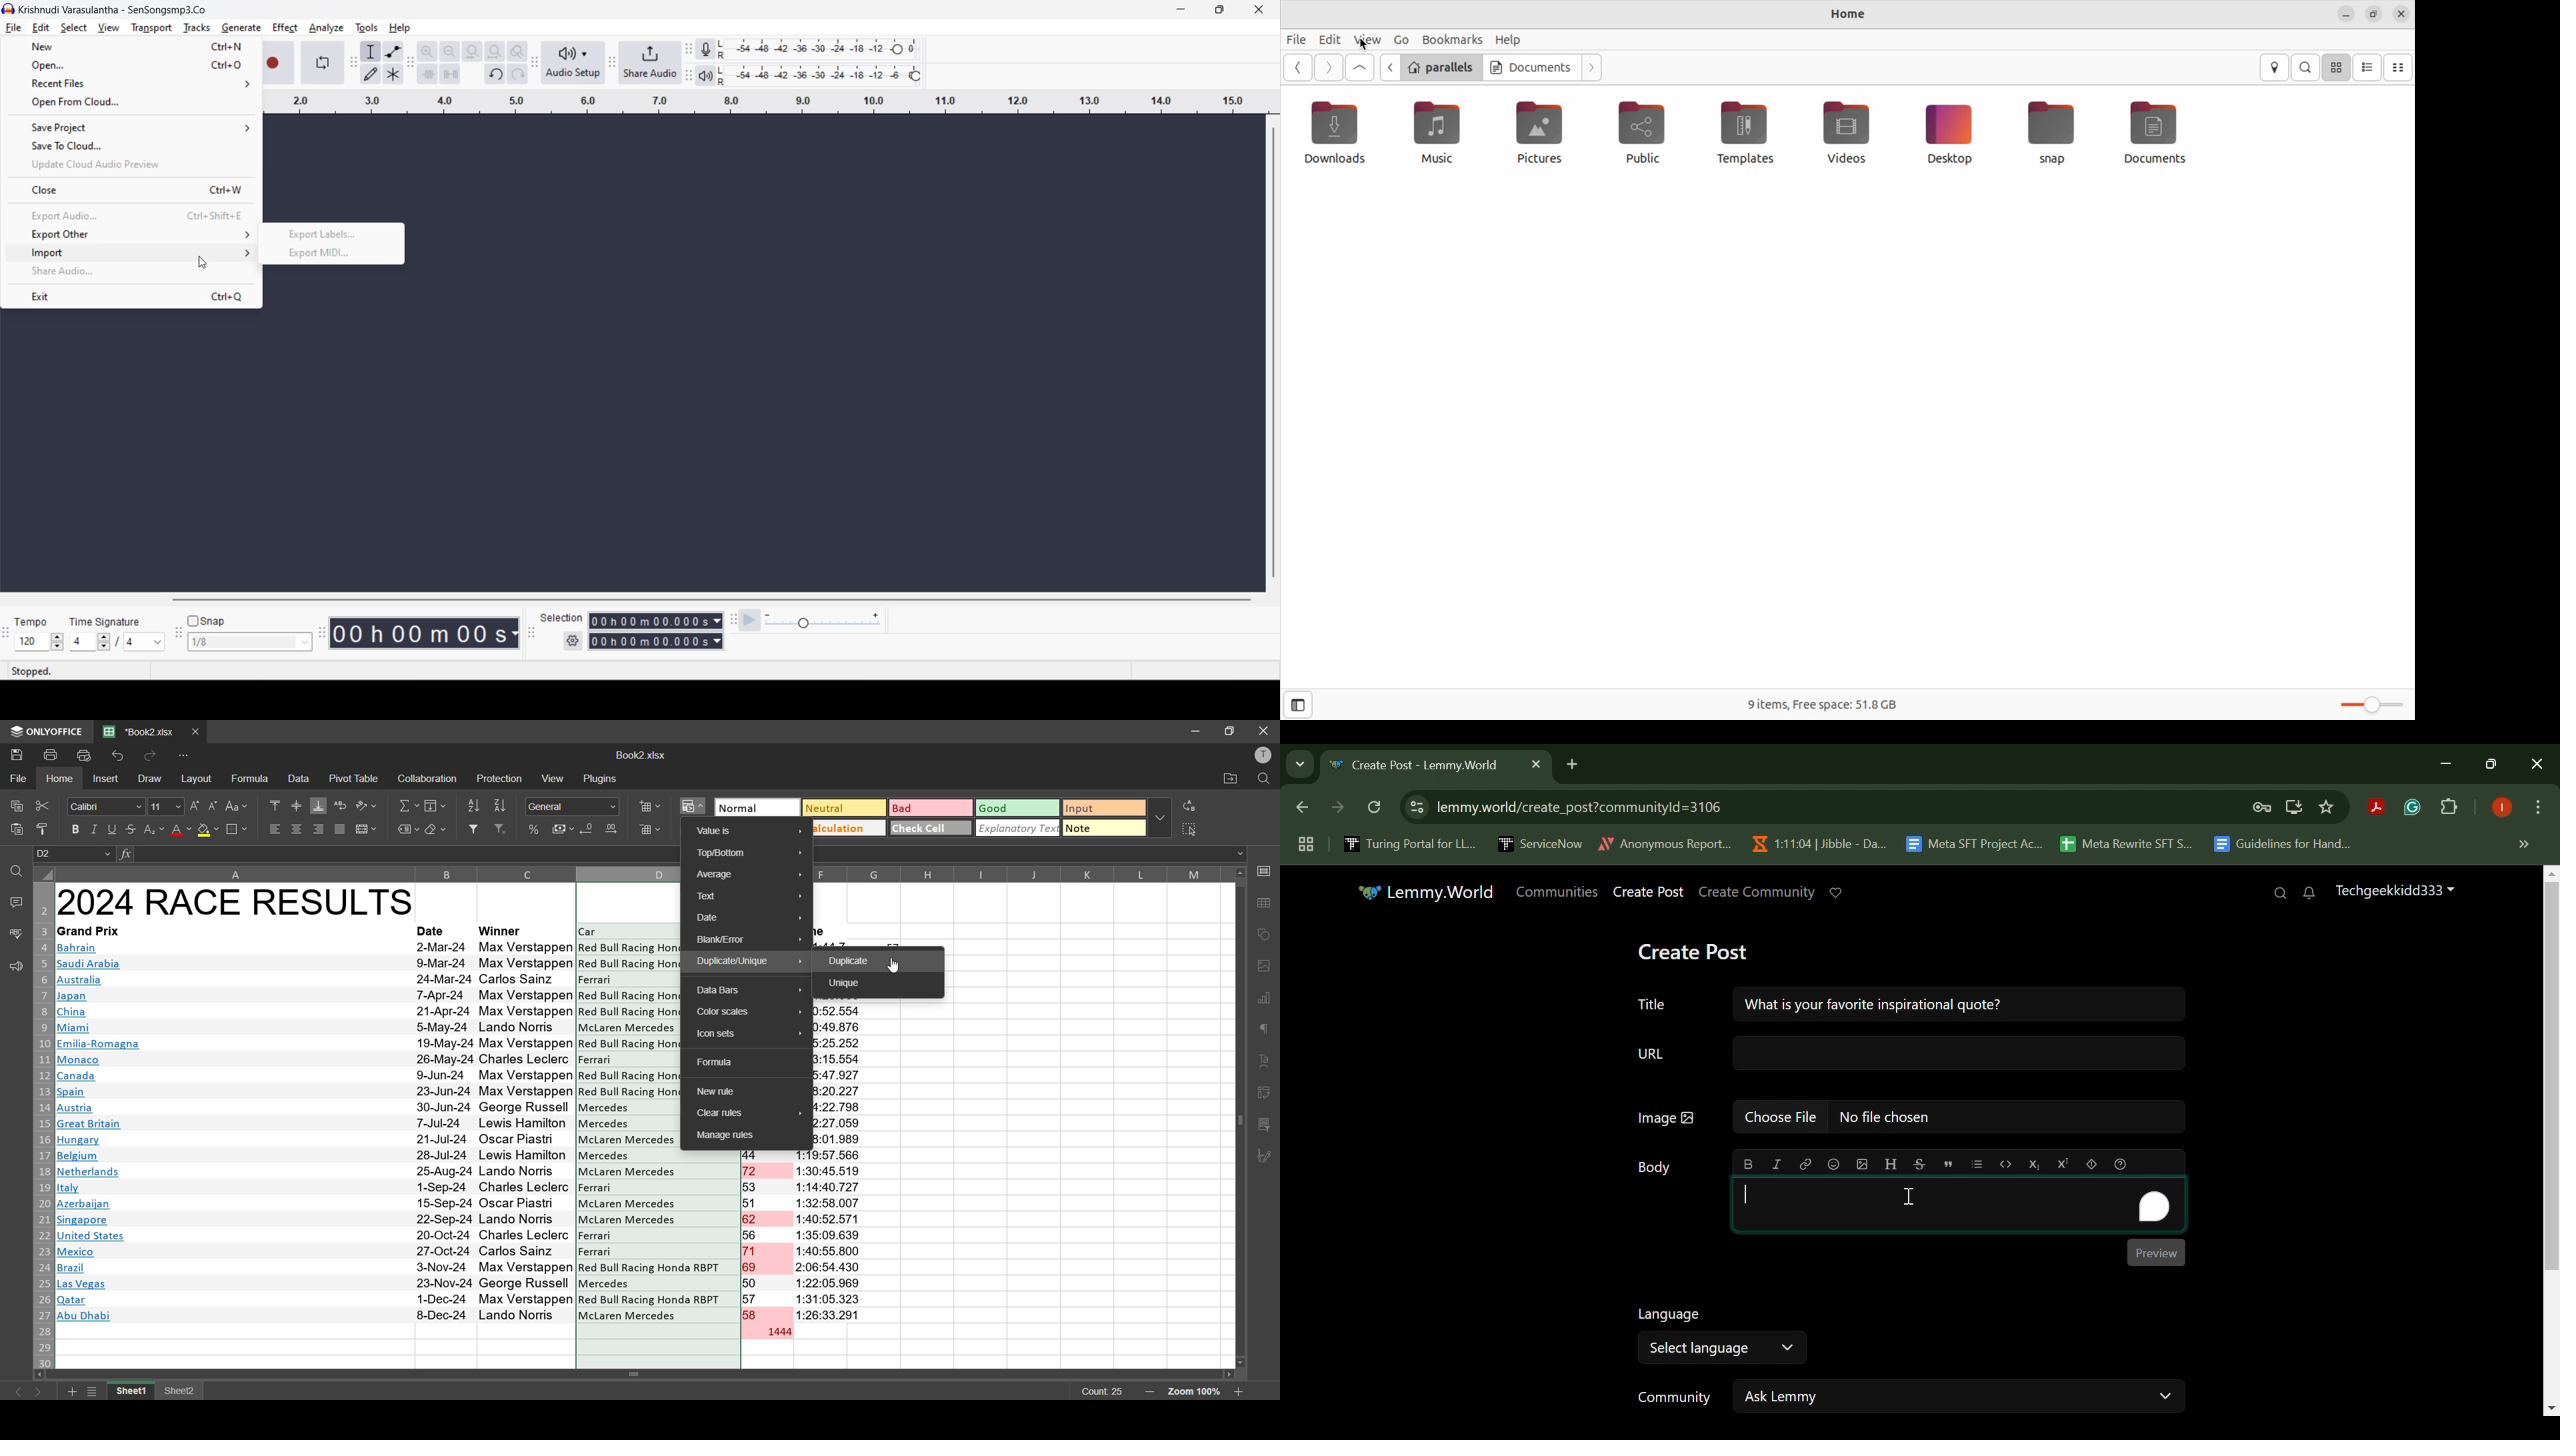 The image size is (2576, 1456). What do you see at coordinates (1265, 1157) in the screenshot?
I see `signature` at bounding box center [1265, 1157].